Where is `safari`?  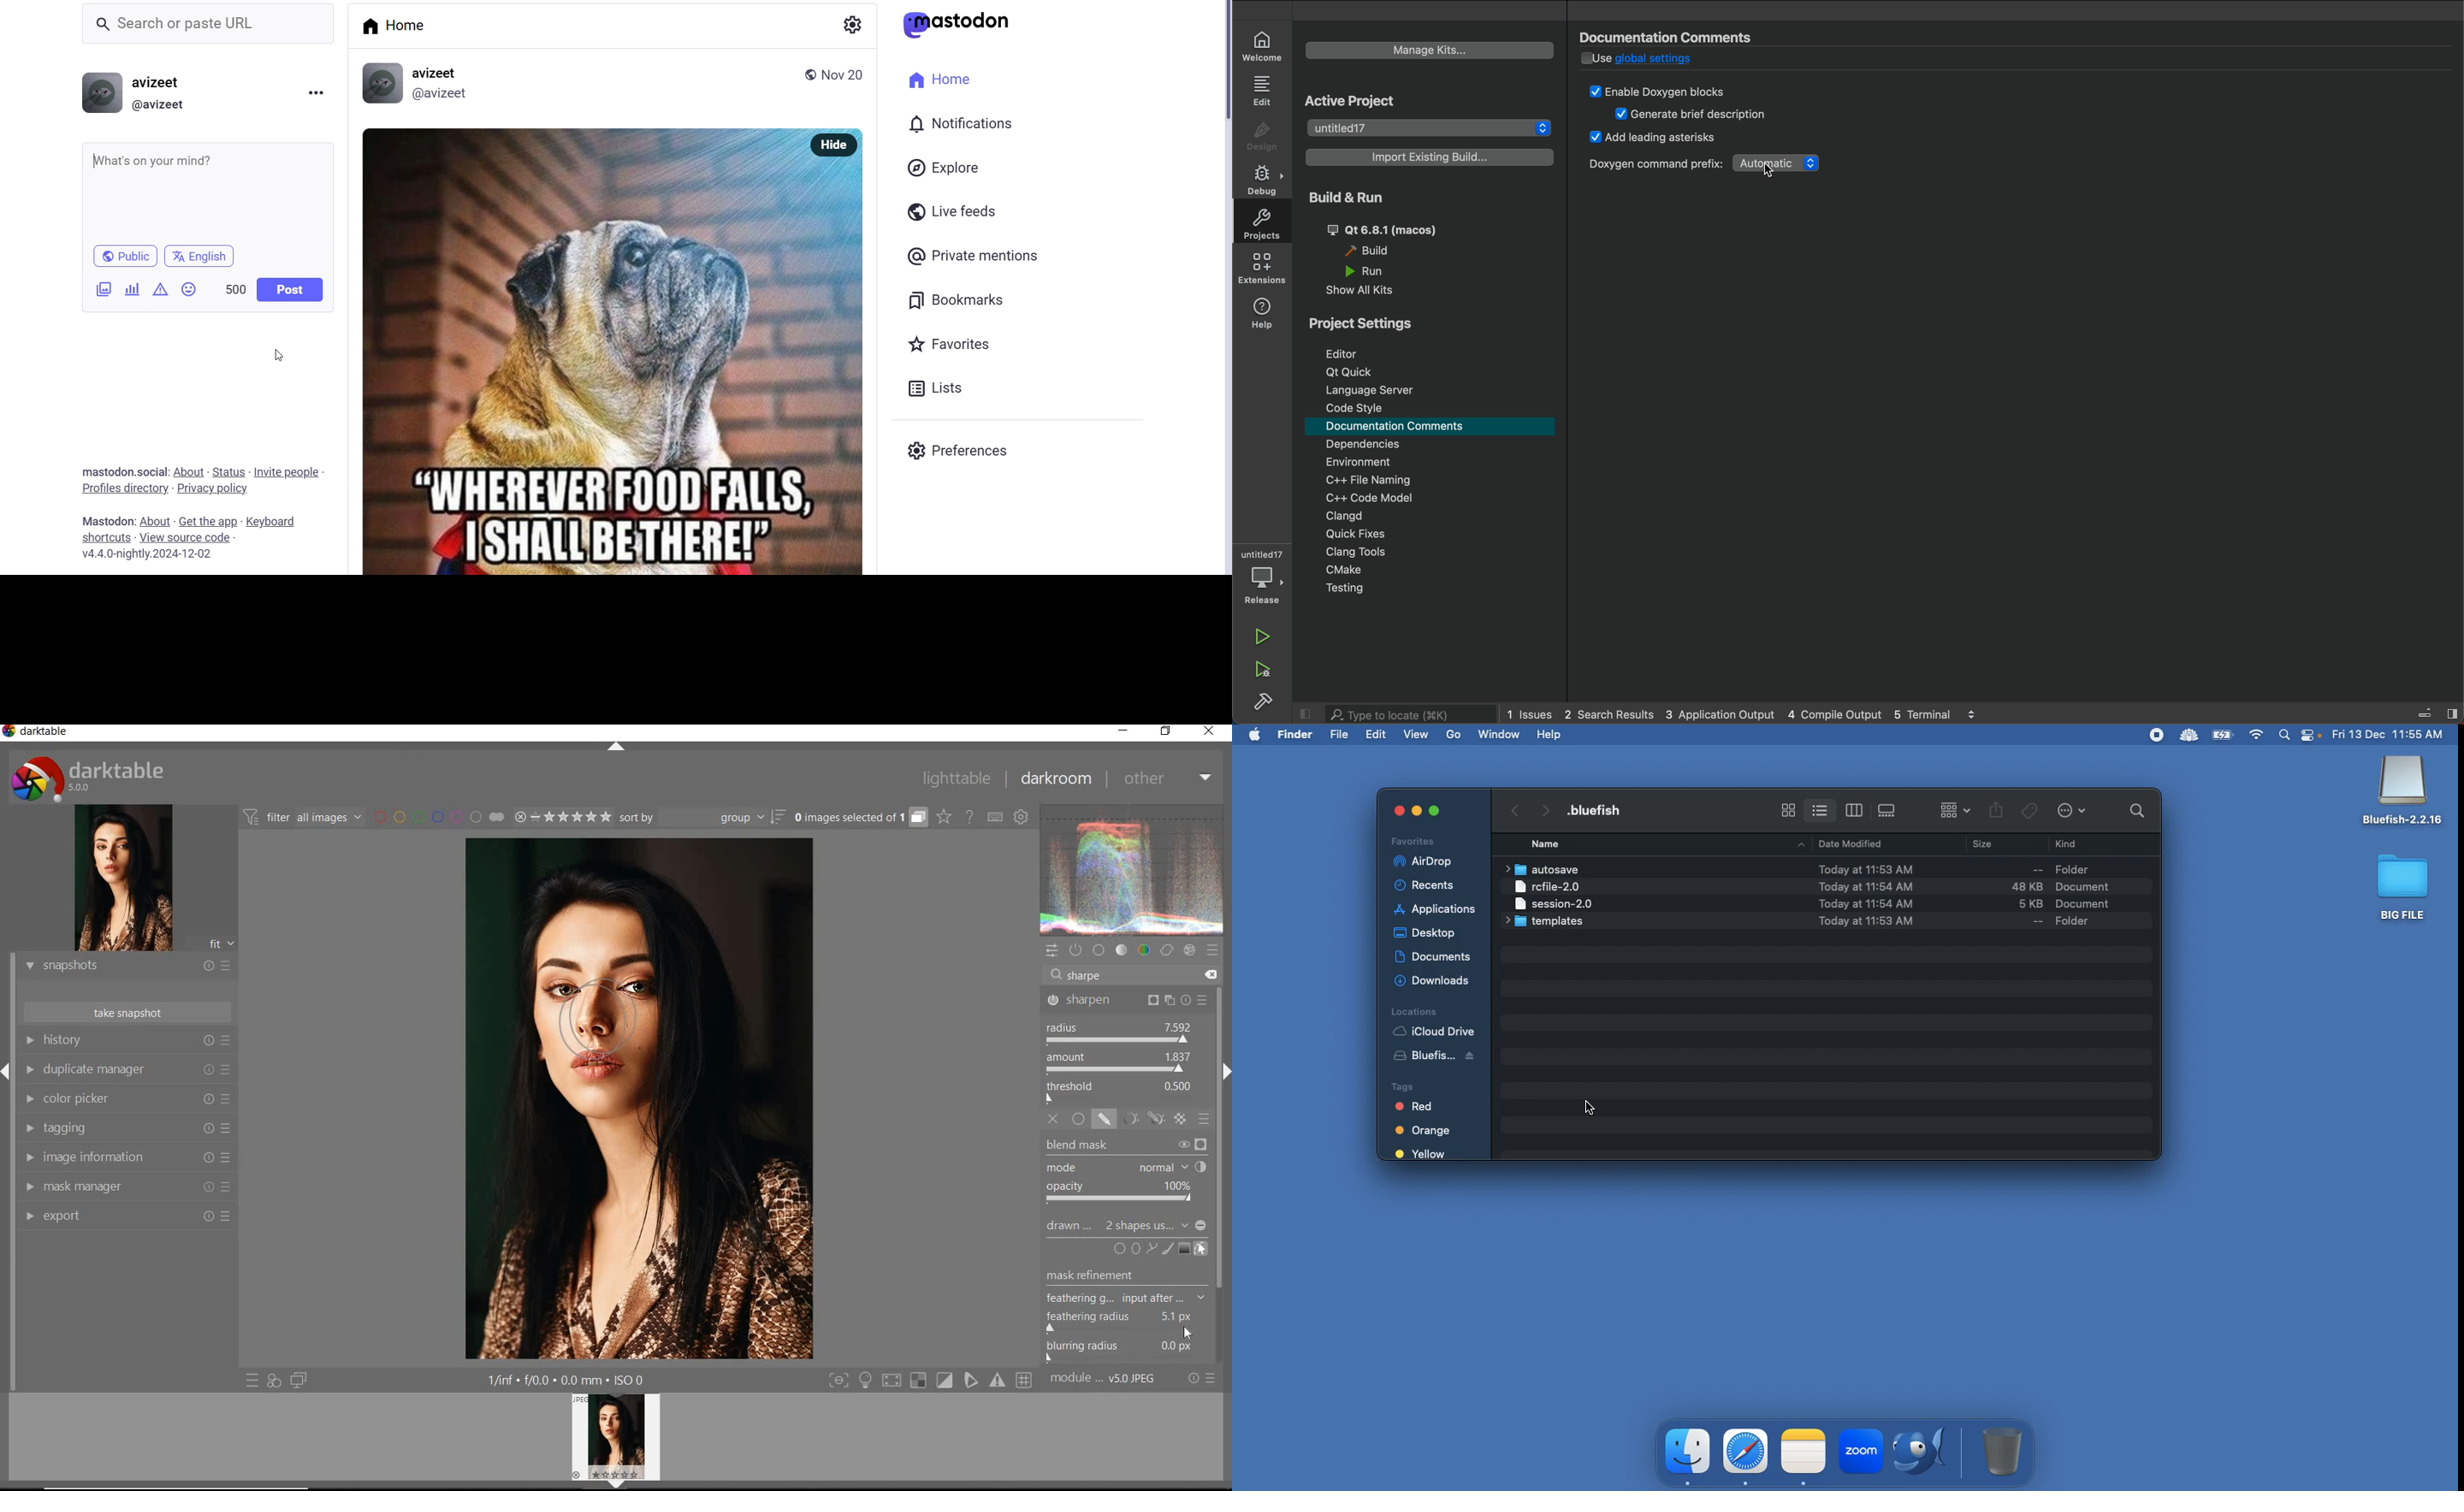 safari is located at coordinates (1746, 1451).